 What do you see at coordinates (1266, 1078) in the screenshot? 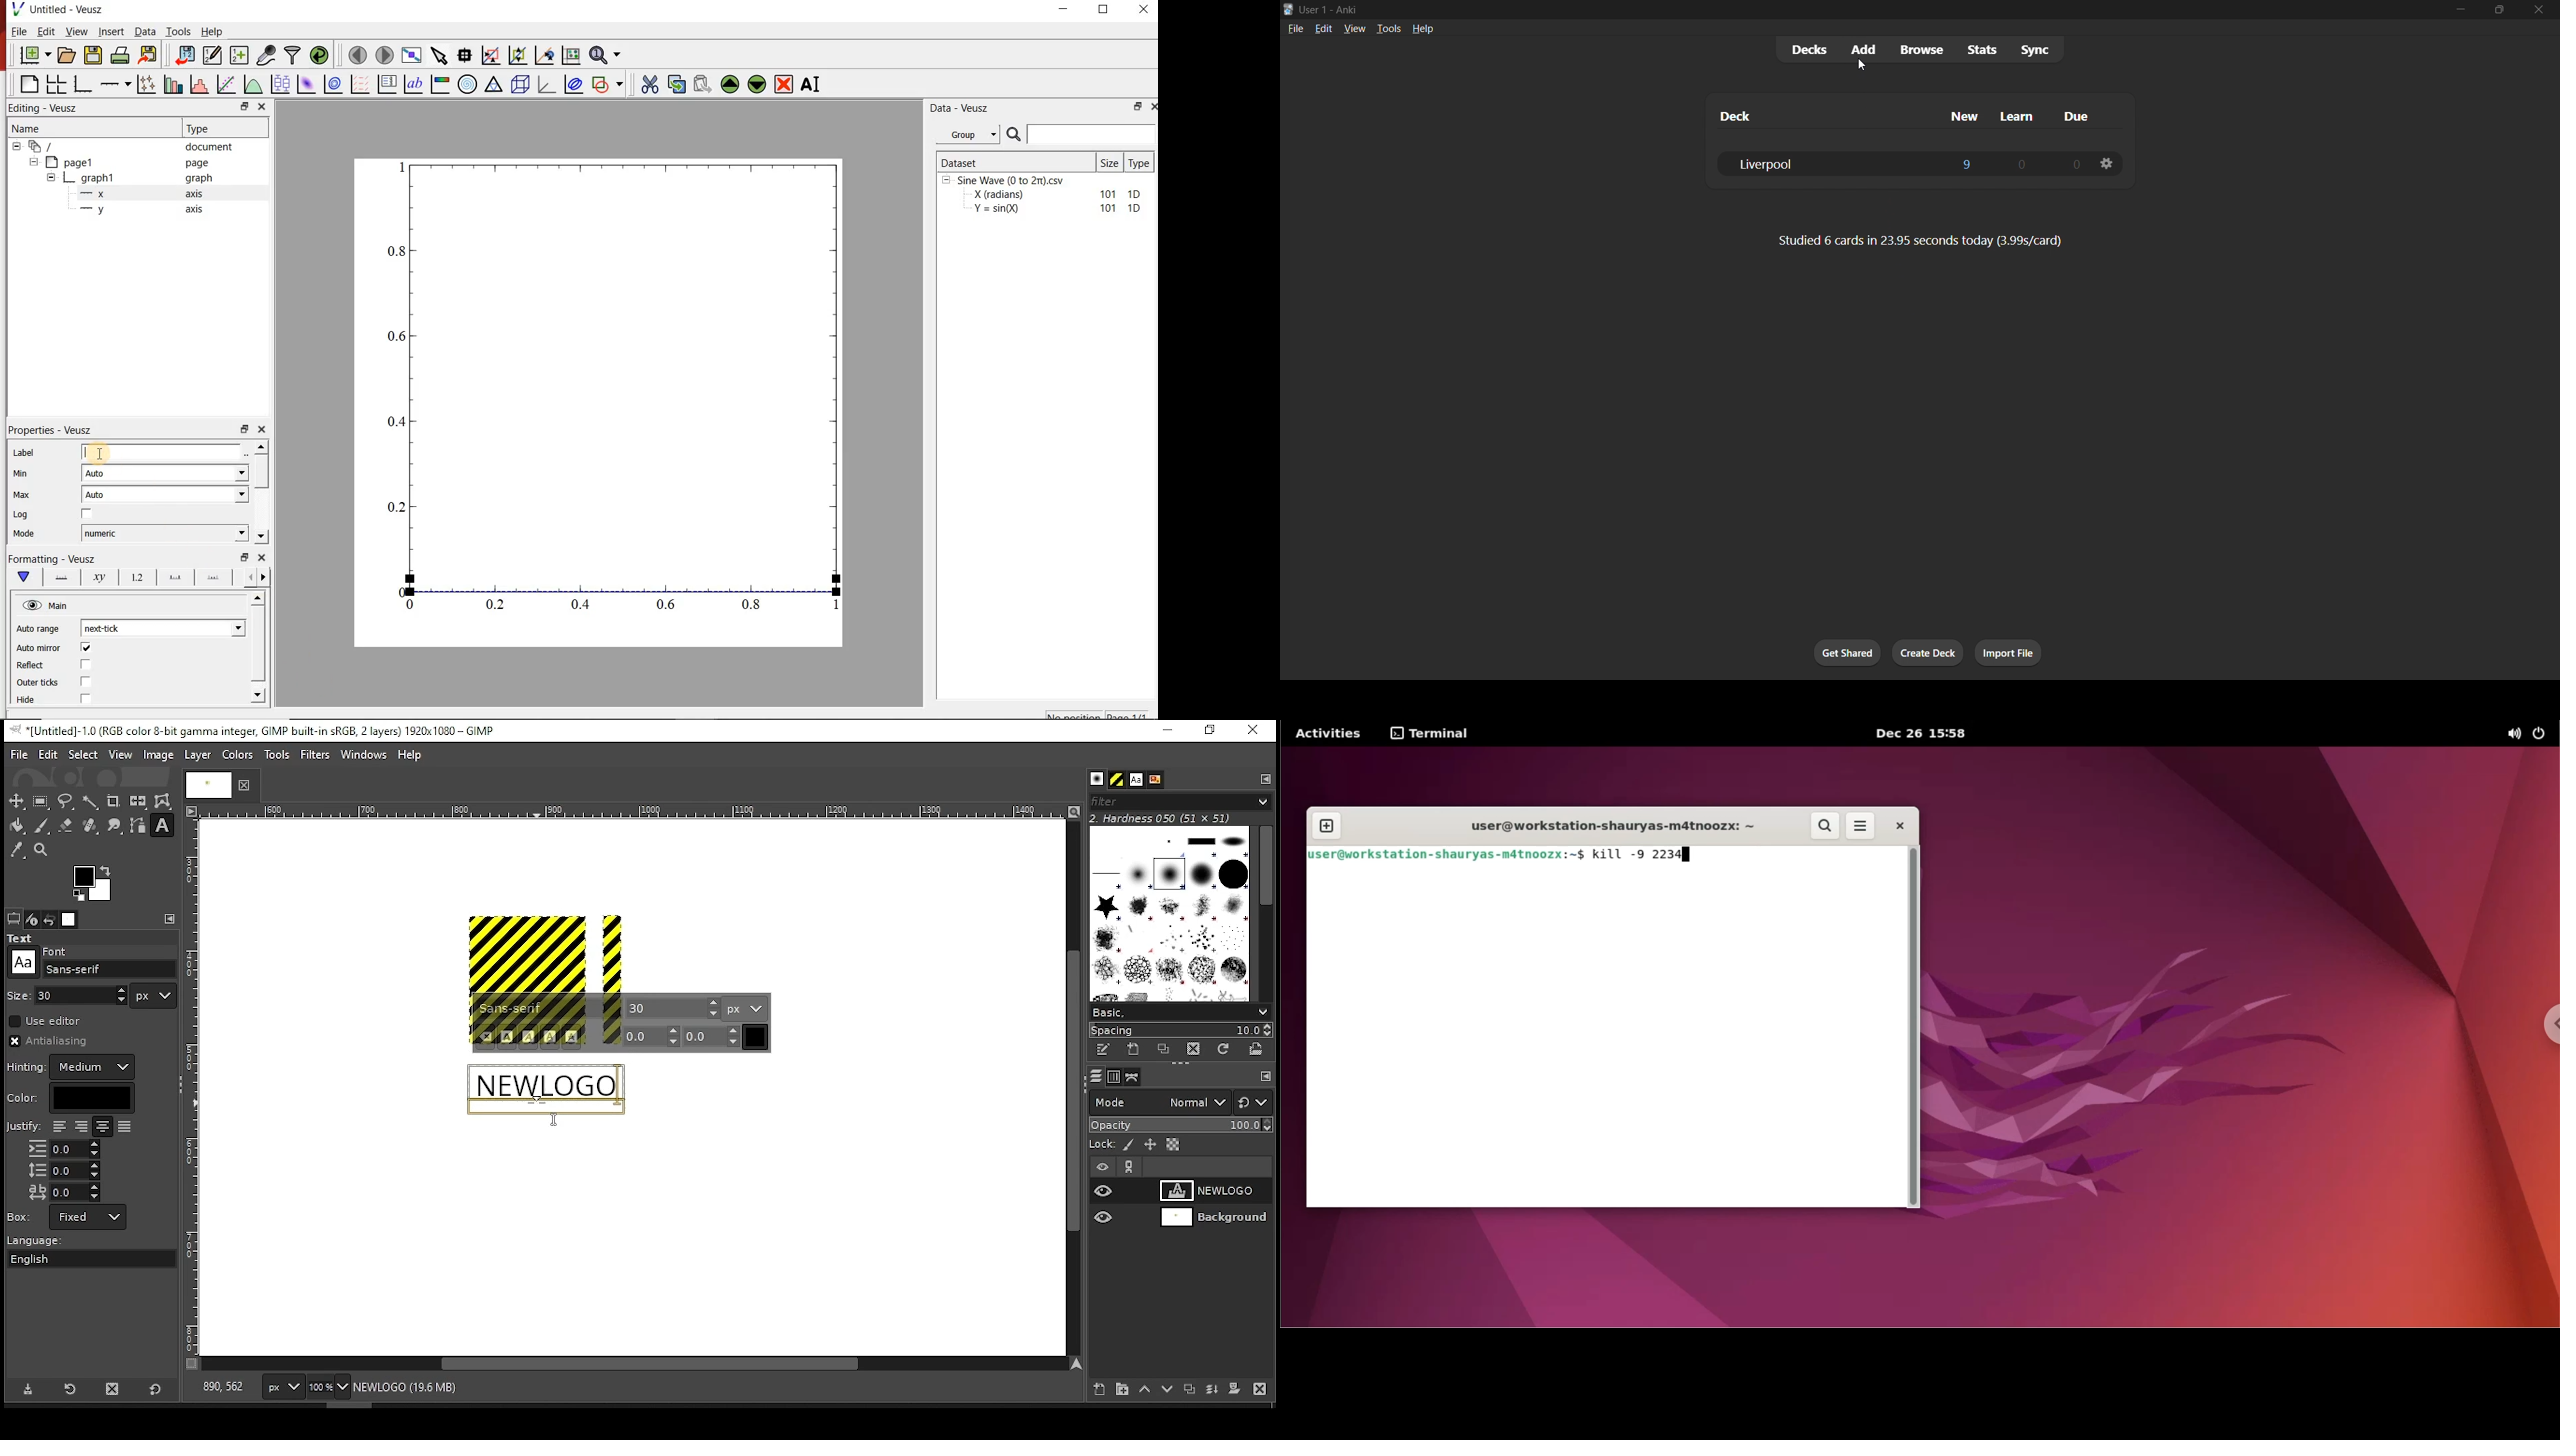
I see `configure this tab` at bounding box center [1266, 1078].